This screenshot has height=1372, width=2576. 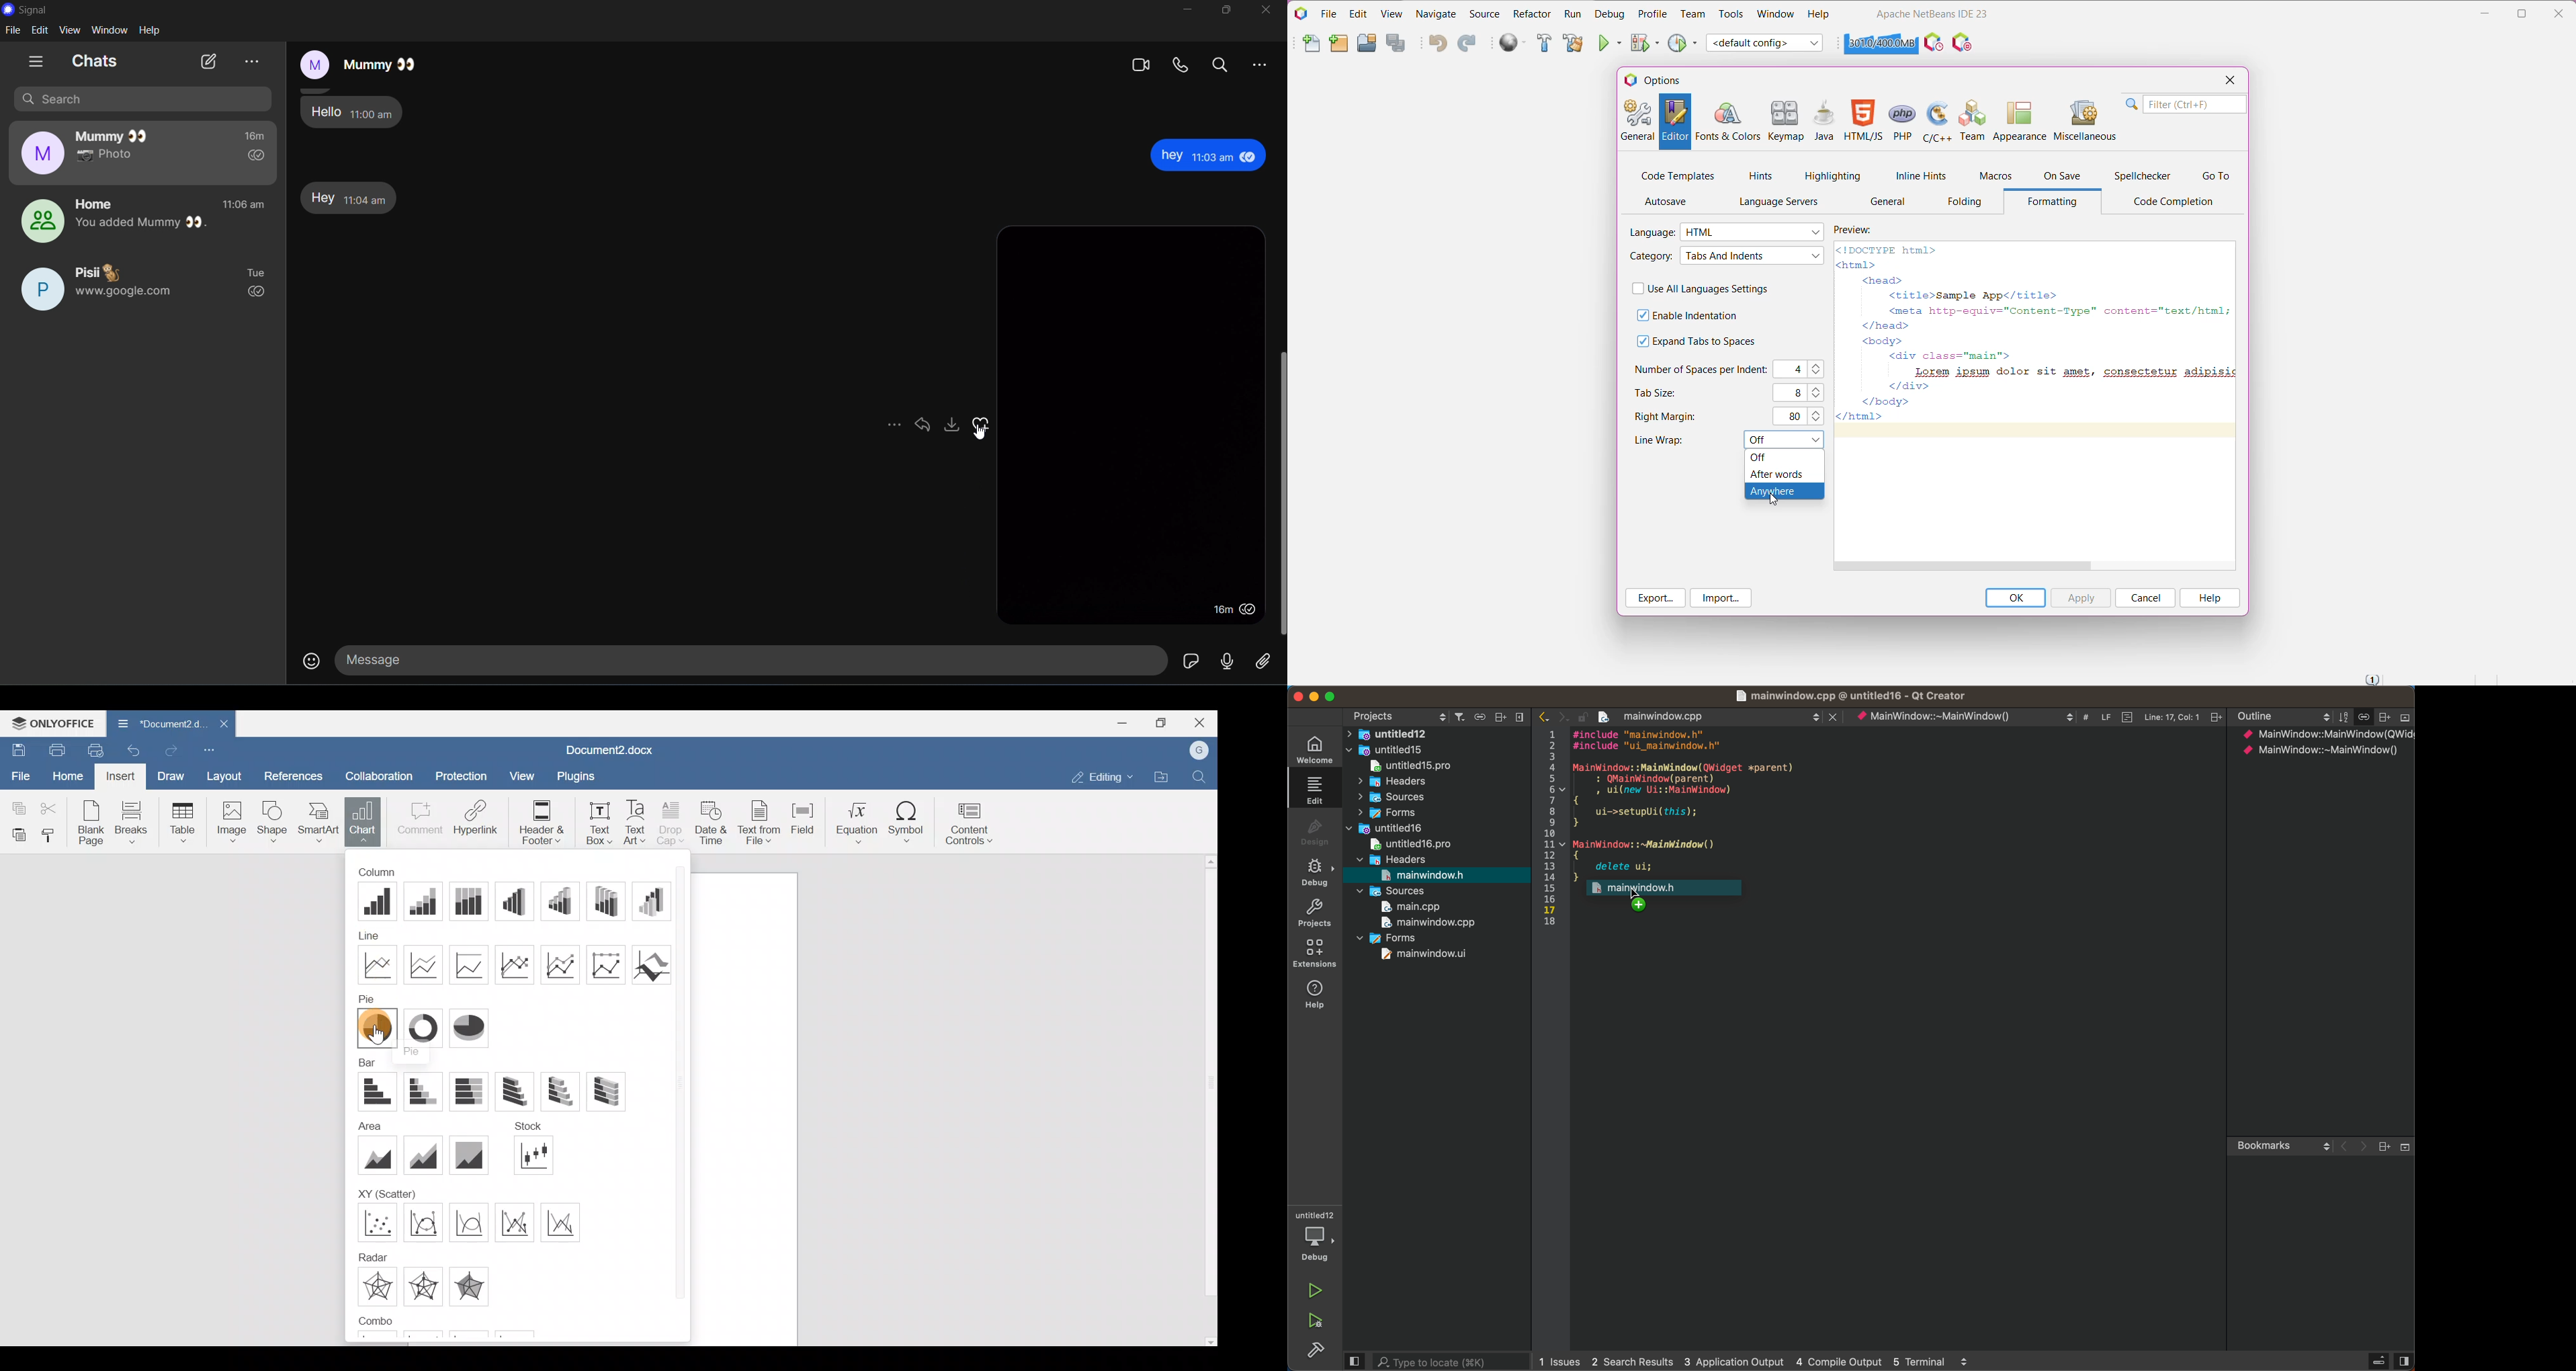 I want to click on Cursor, so click(x=979, y=434).